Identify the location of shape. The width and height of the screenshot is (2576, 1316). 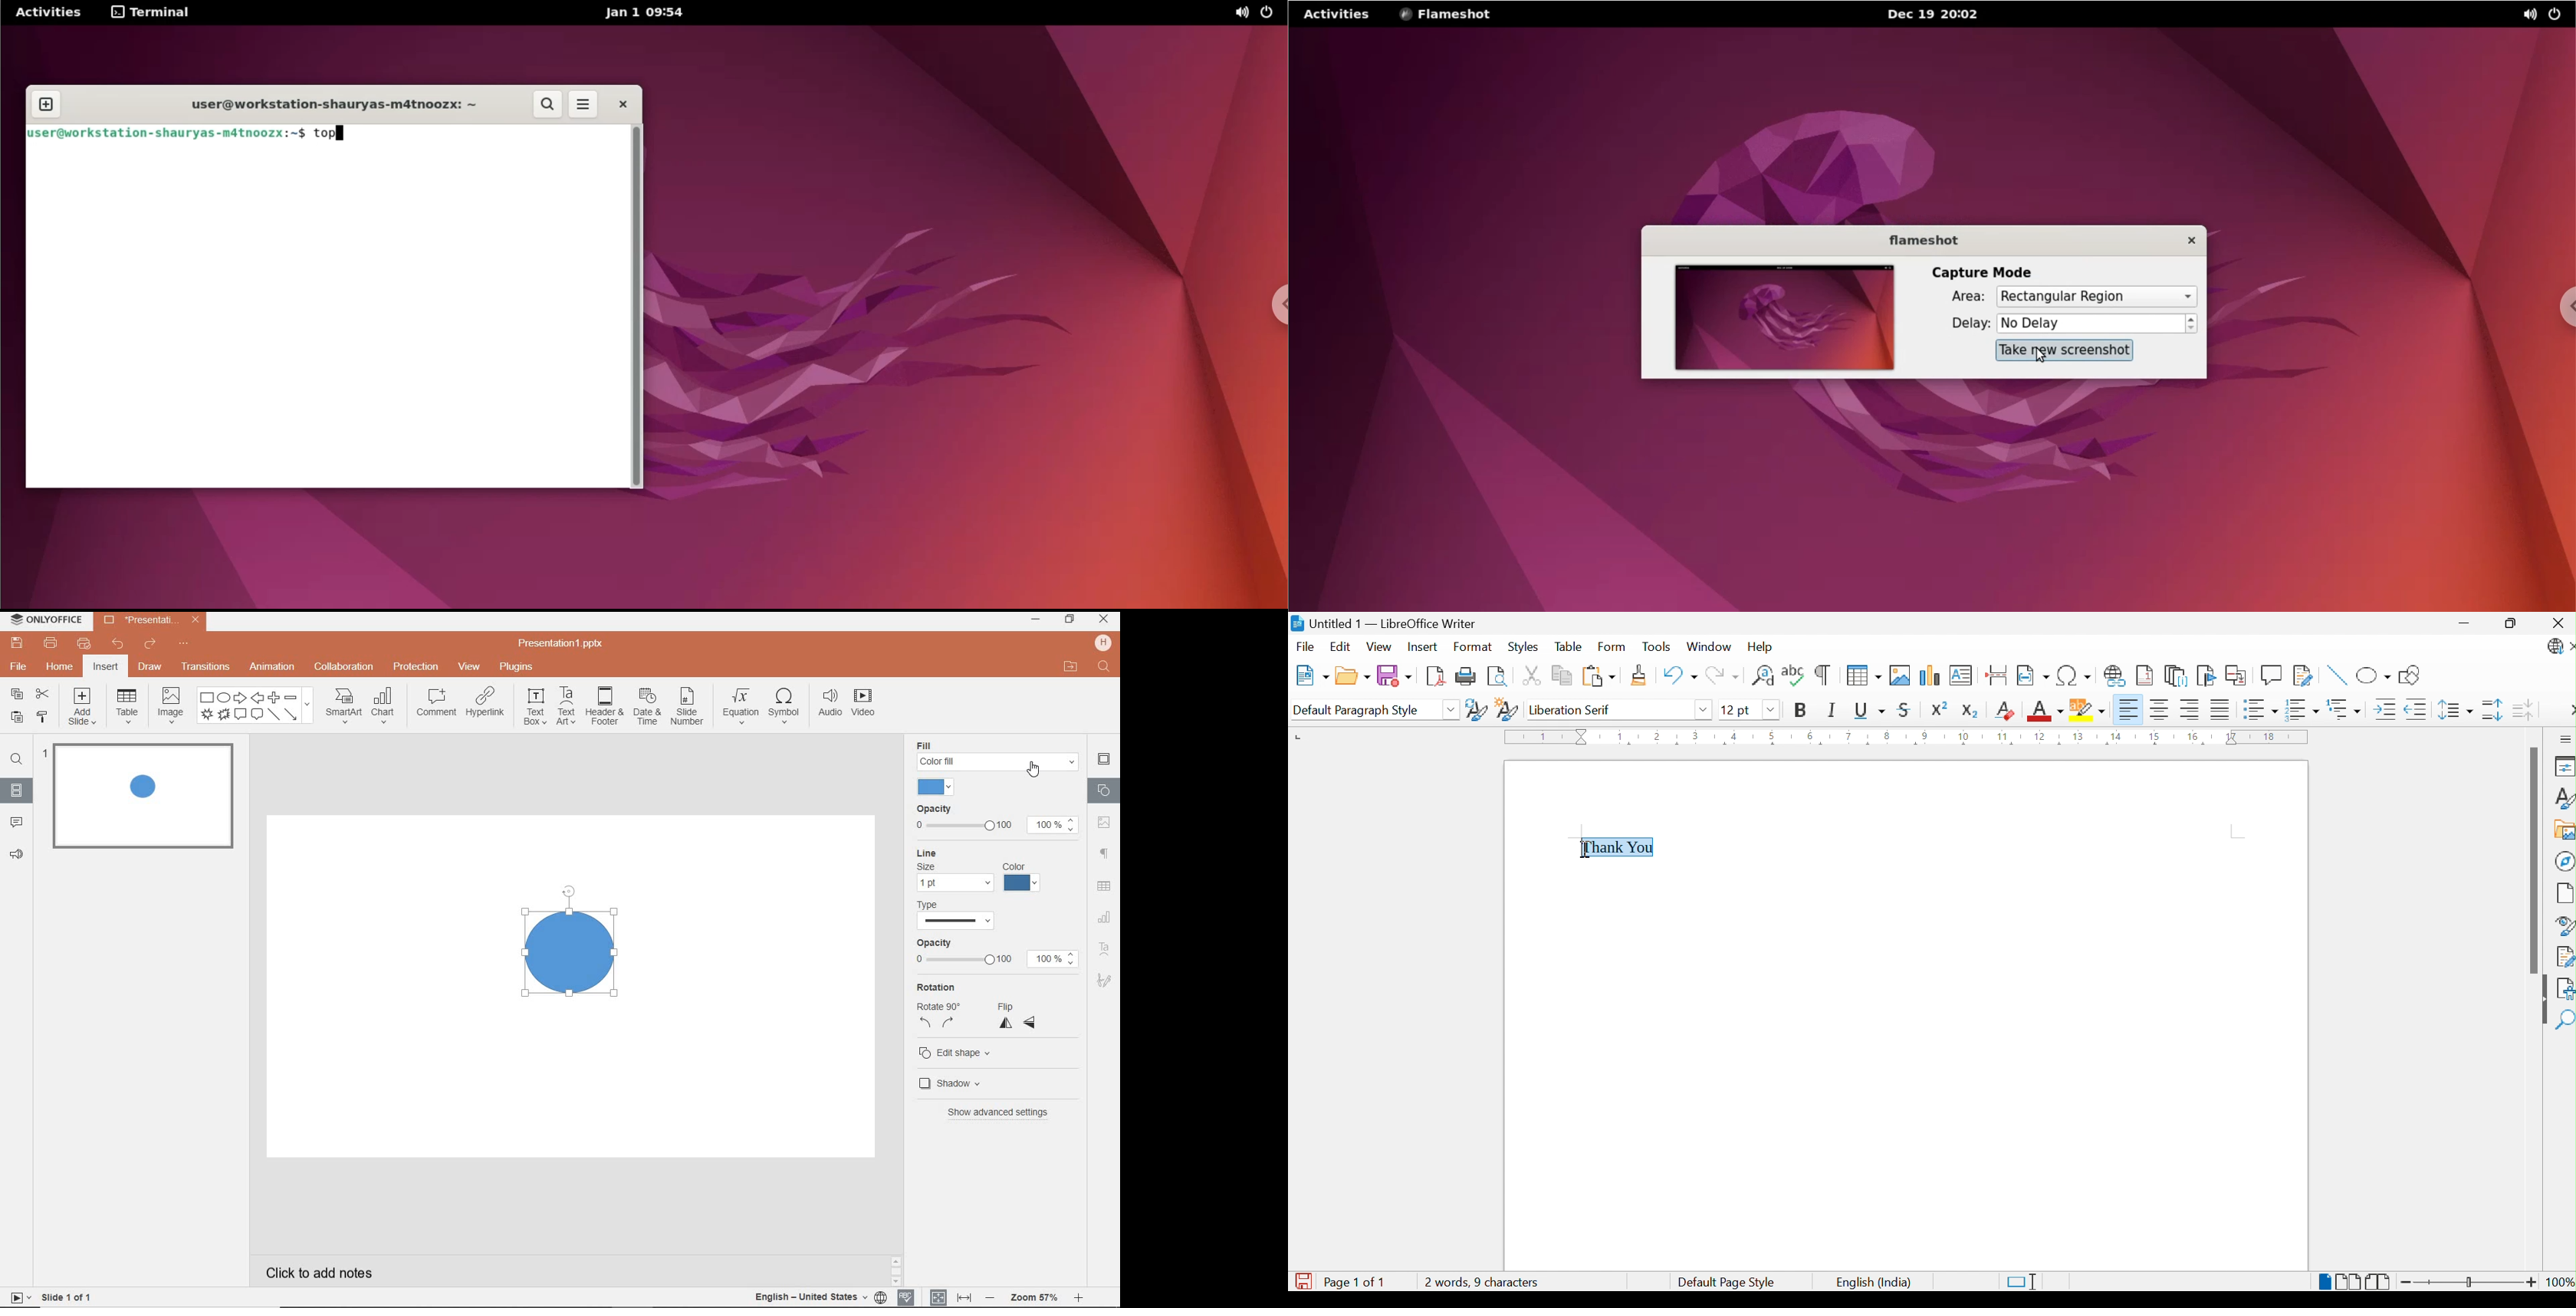
(569, 943).